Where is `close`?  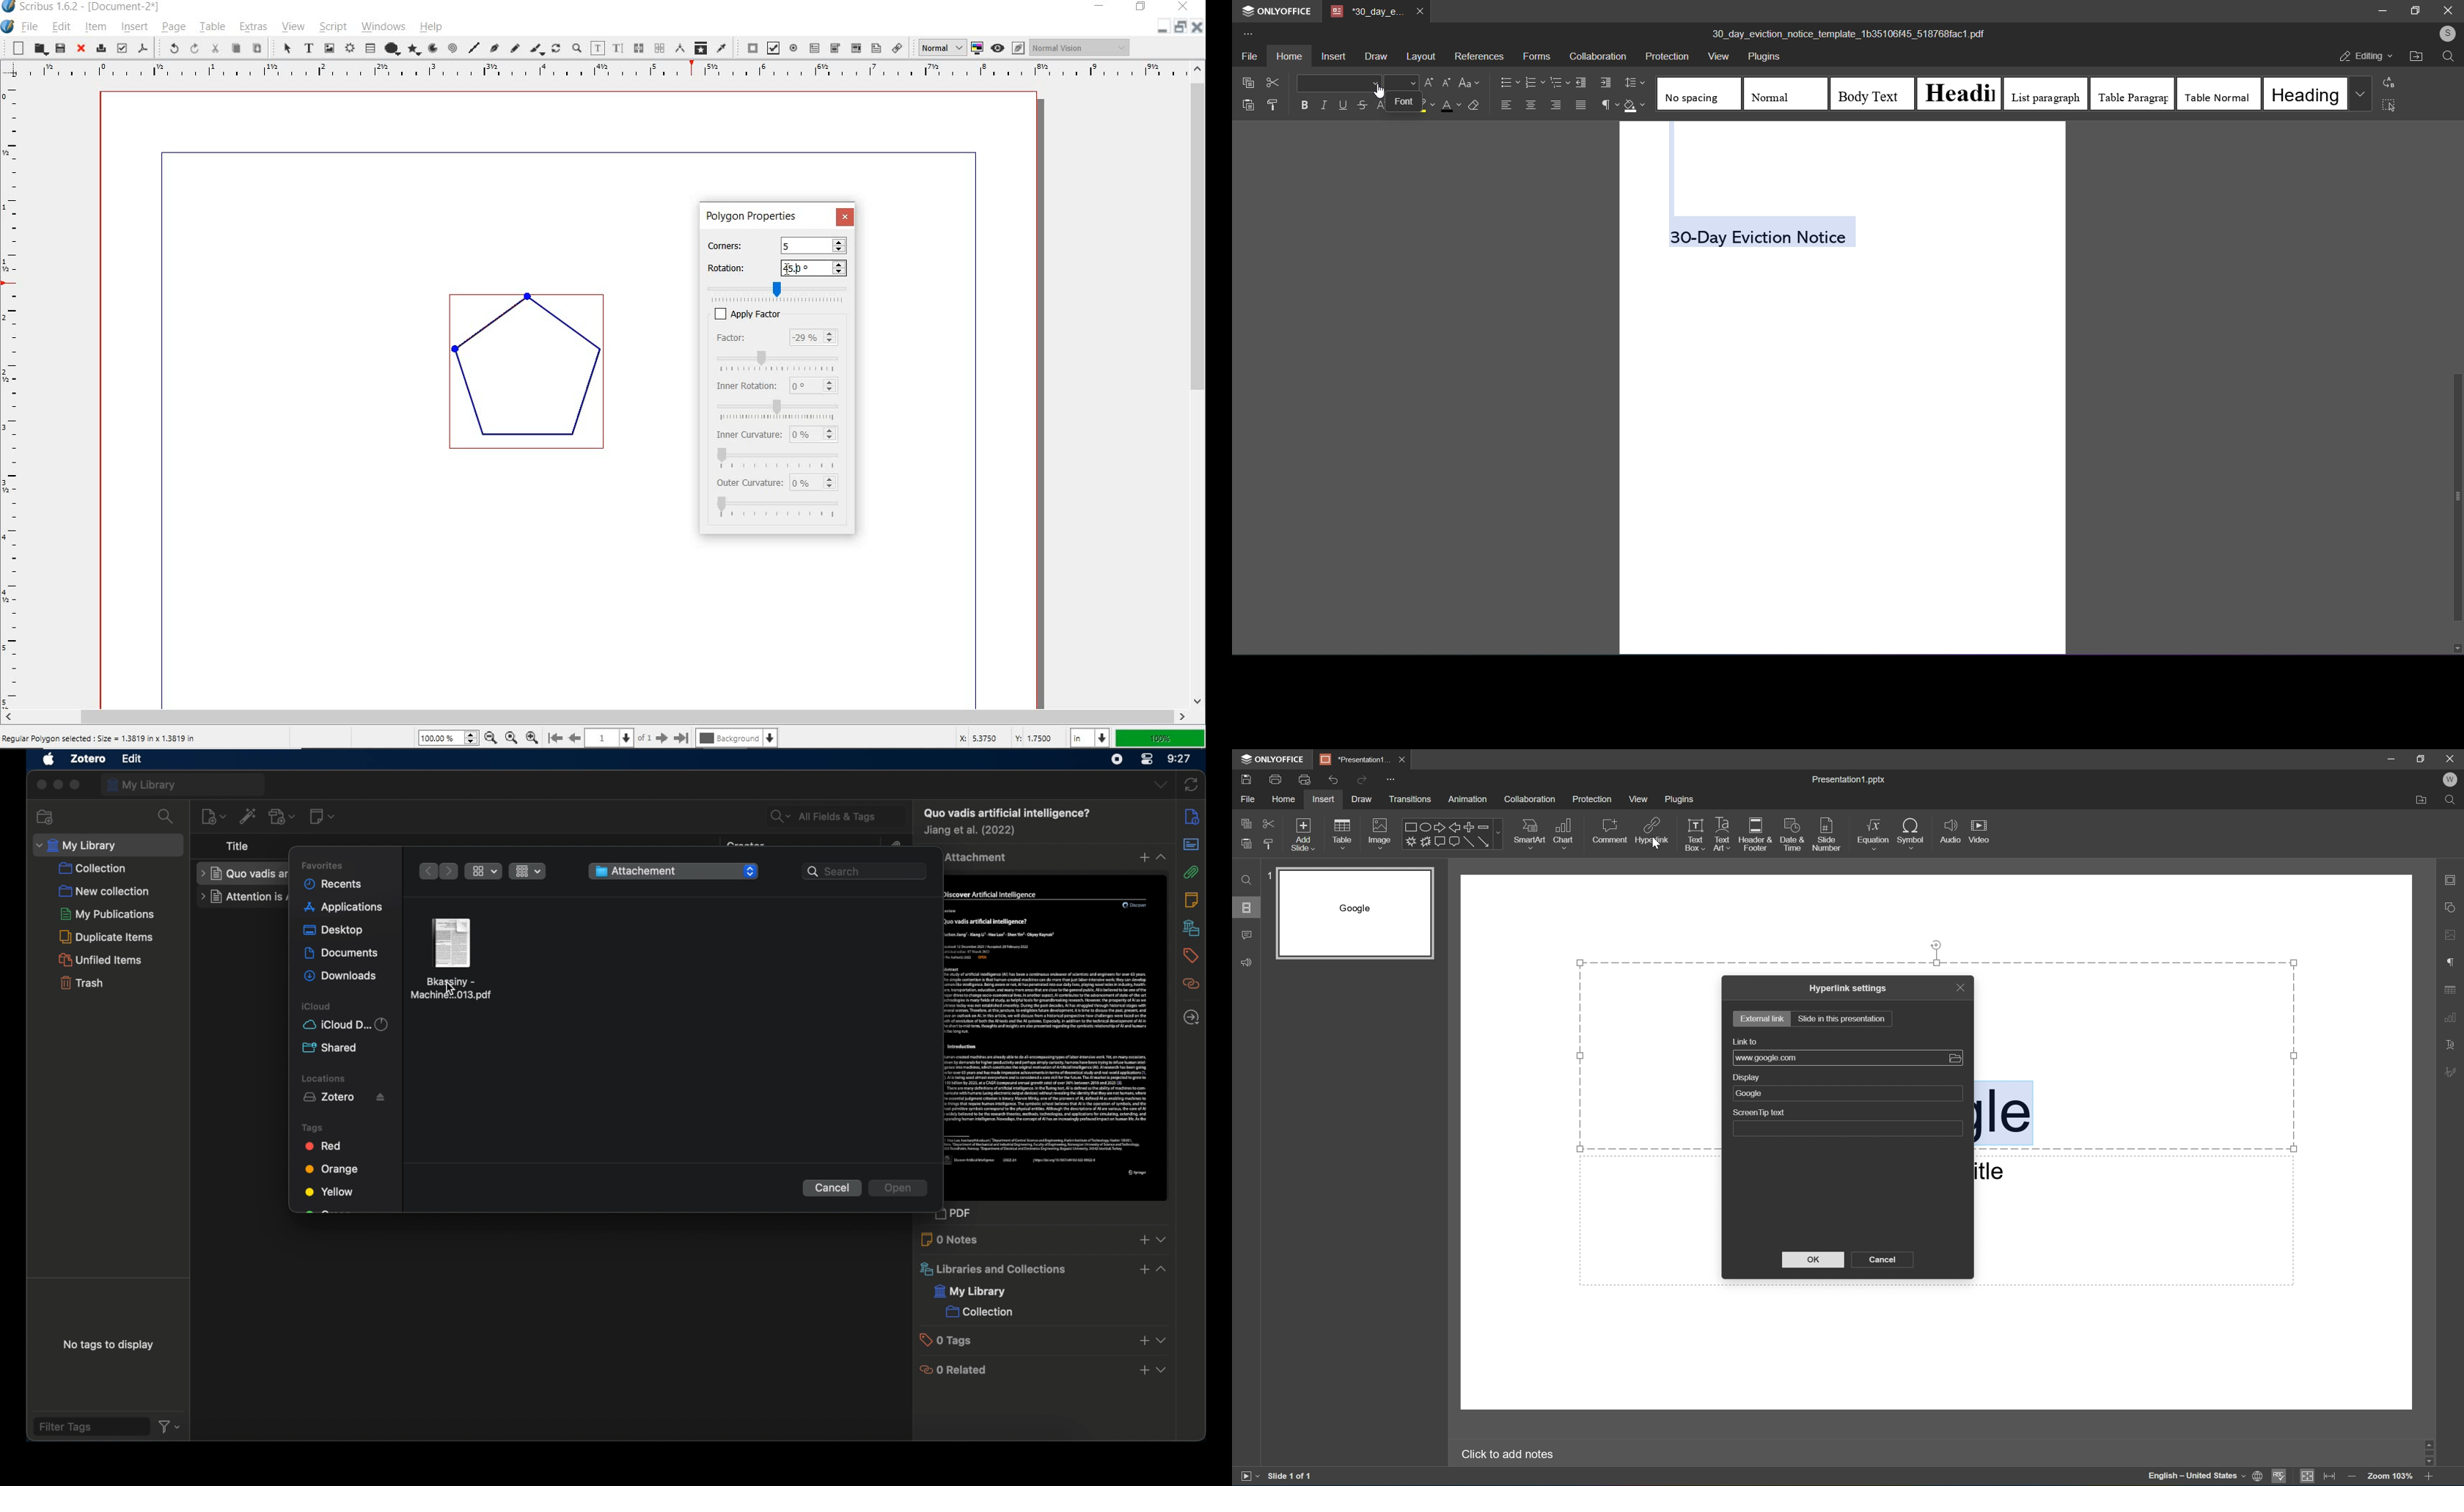
close is located at coordinates (39, 785).